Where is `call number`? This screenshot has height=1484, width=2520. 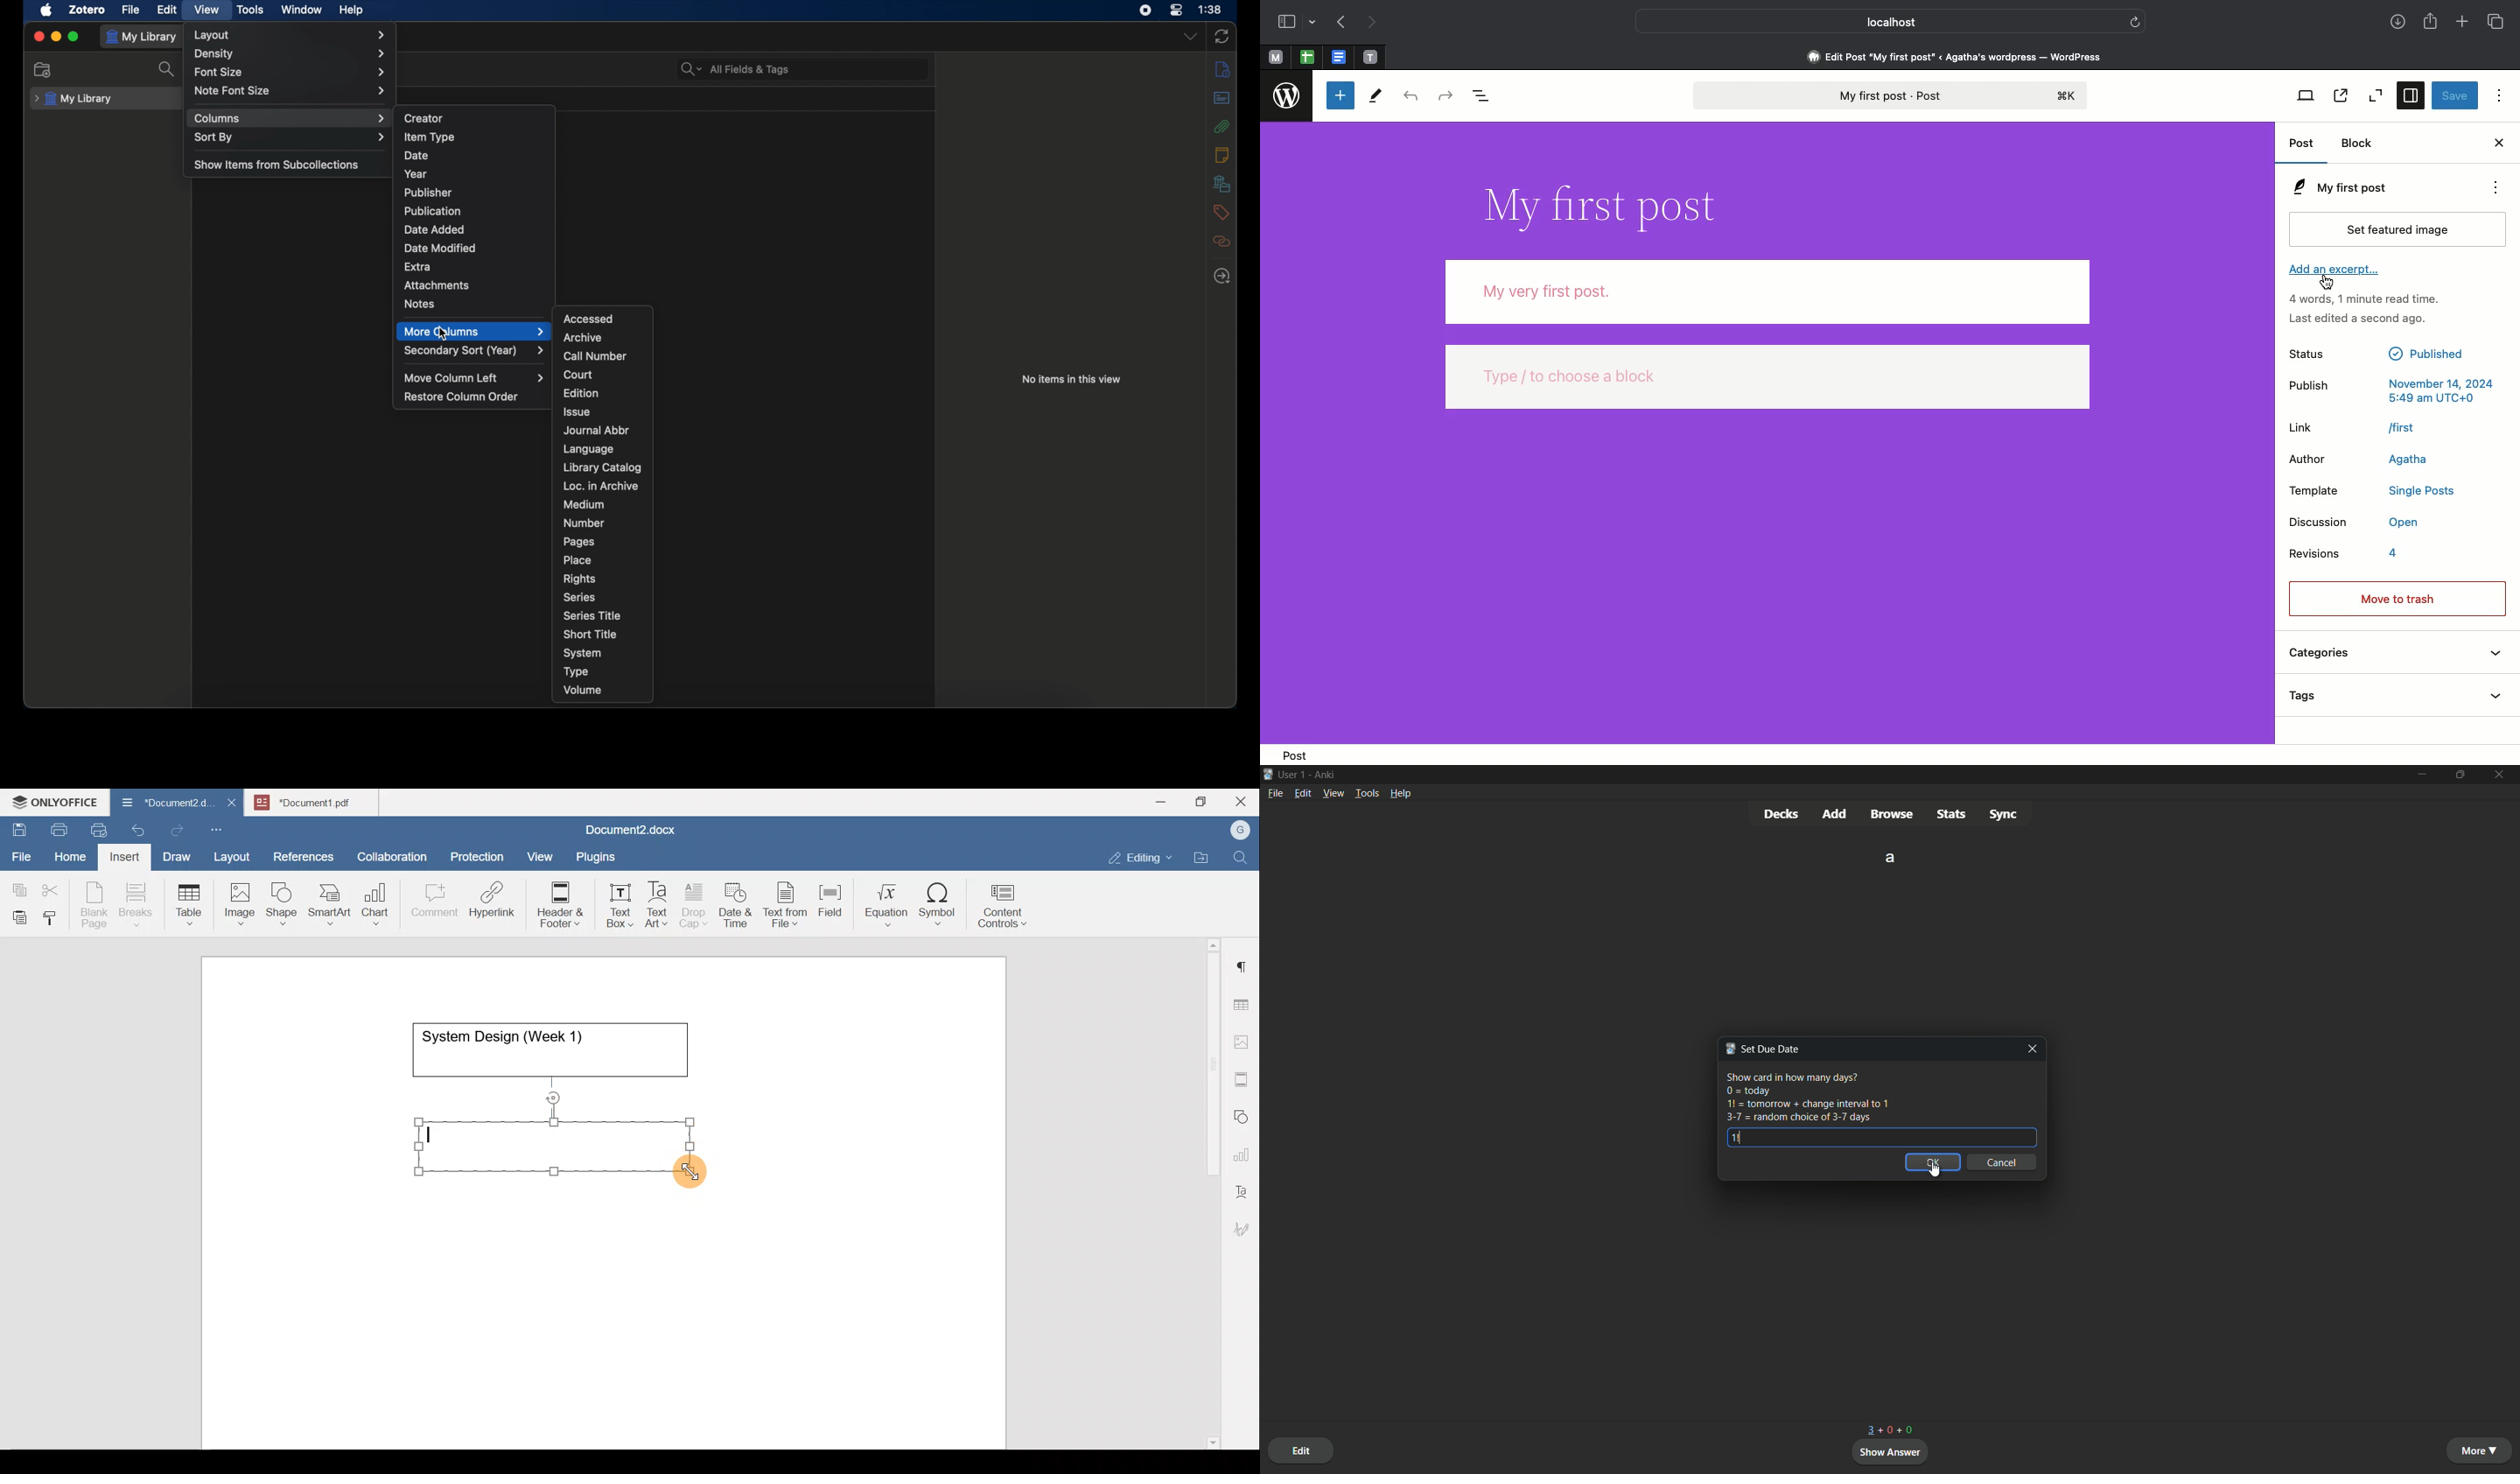
call number is located at coordinates (595, 356).